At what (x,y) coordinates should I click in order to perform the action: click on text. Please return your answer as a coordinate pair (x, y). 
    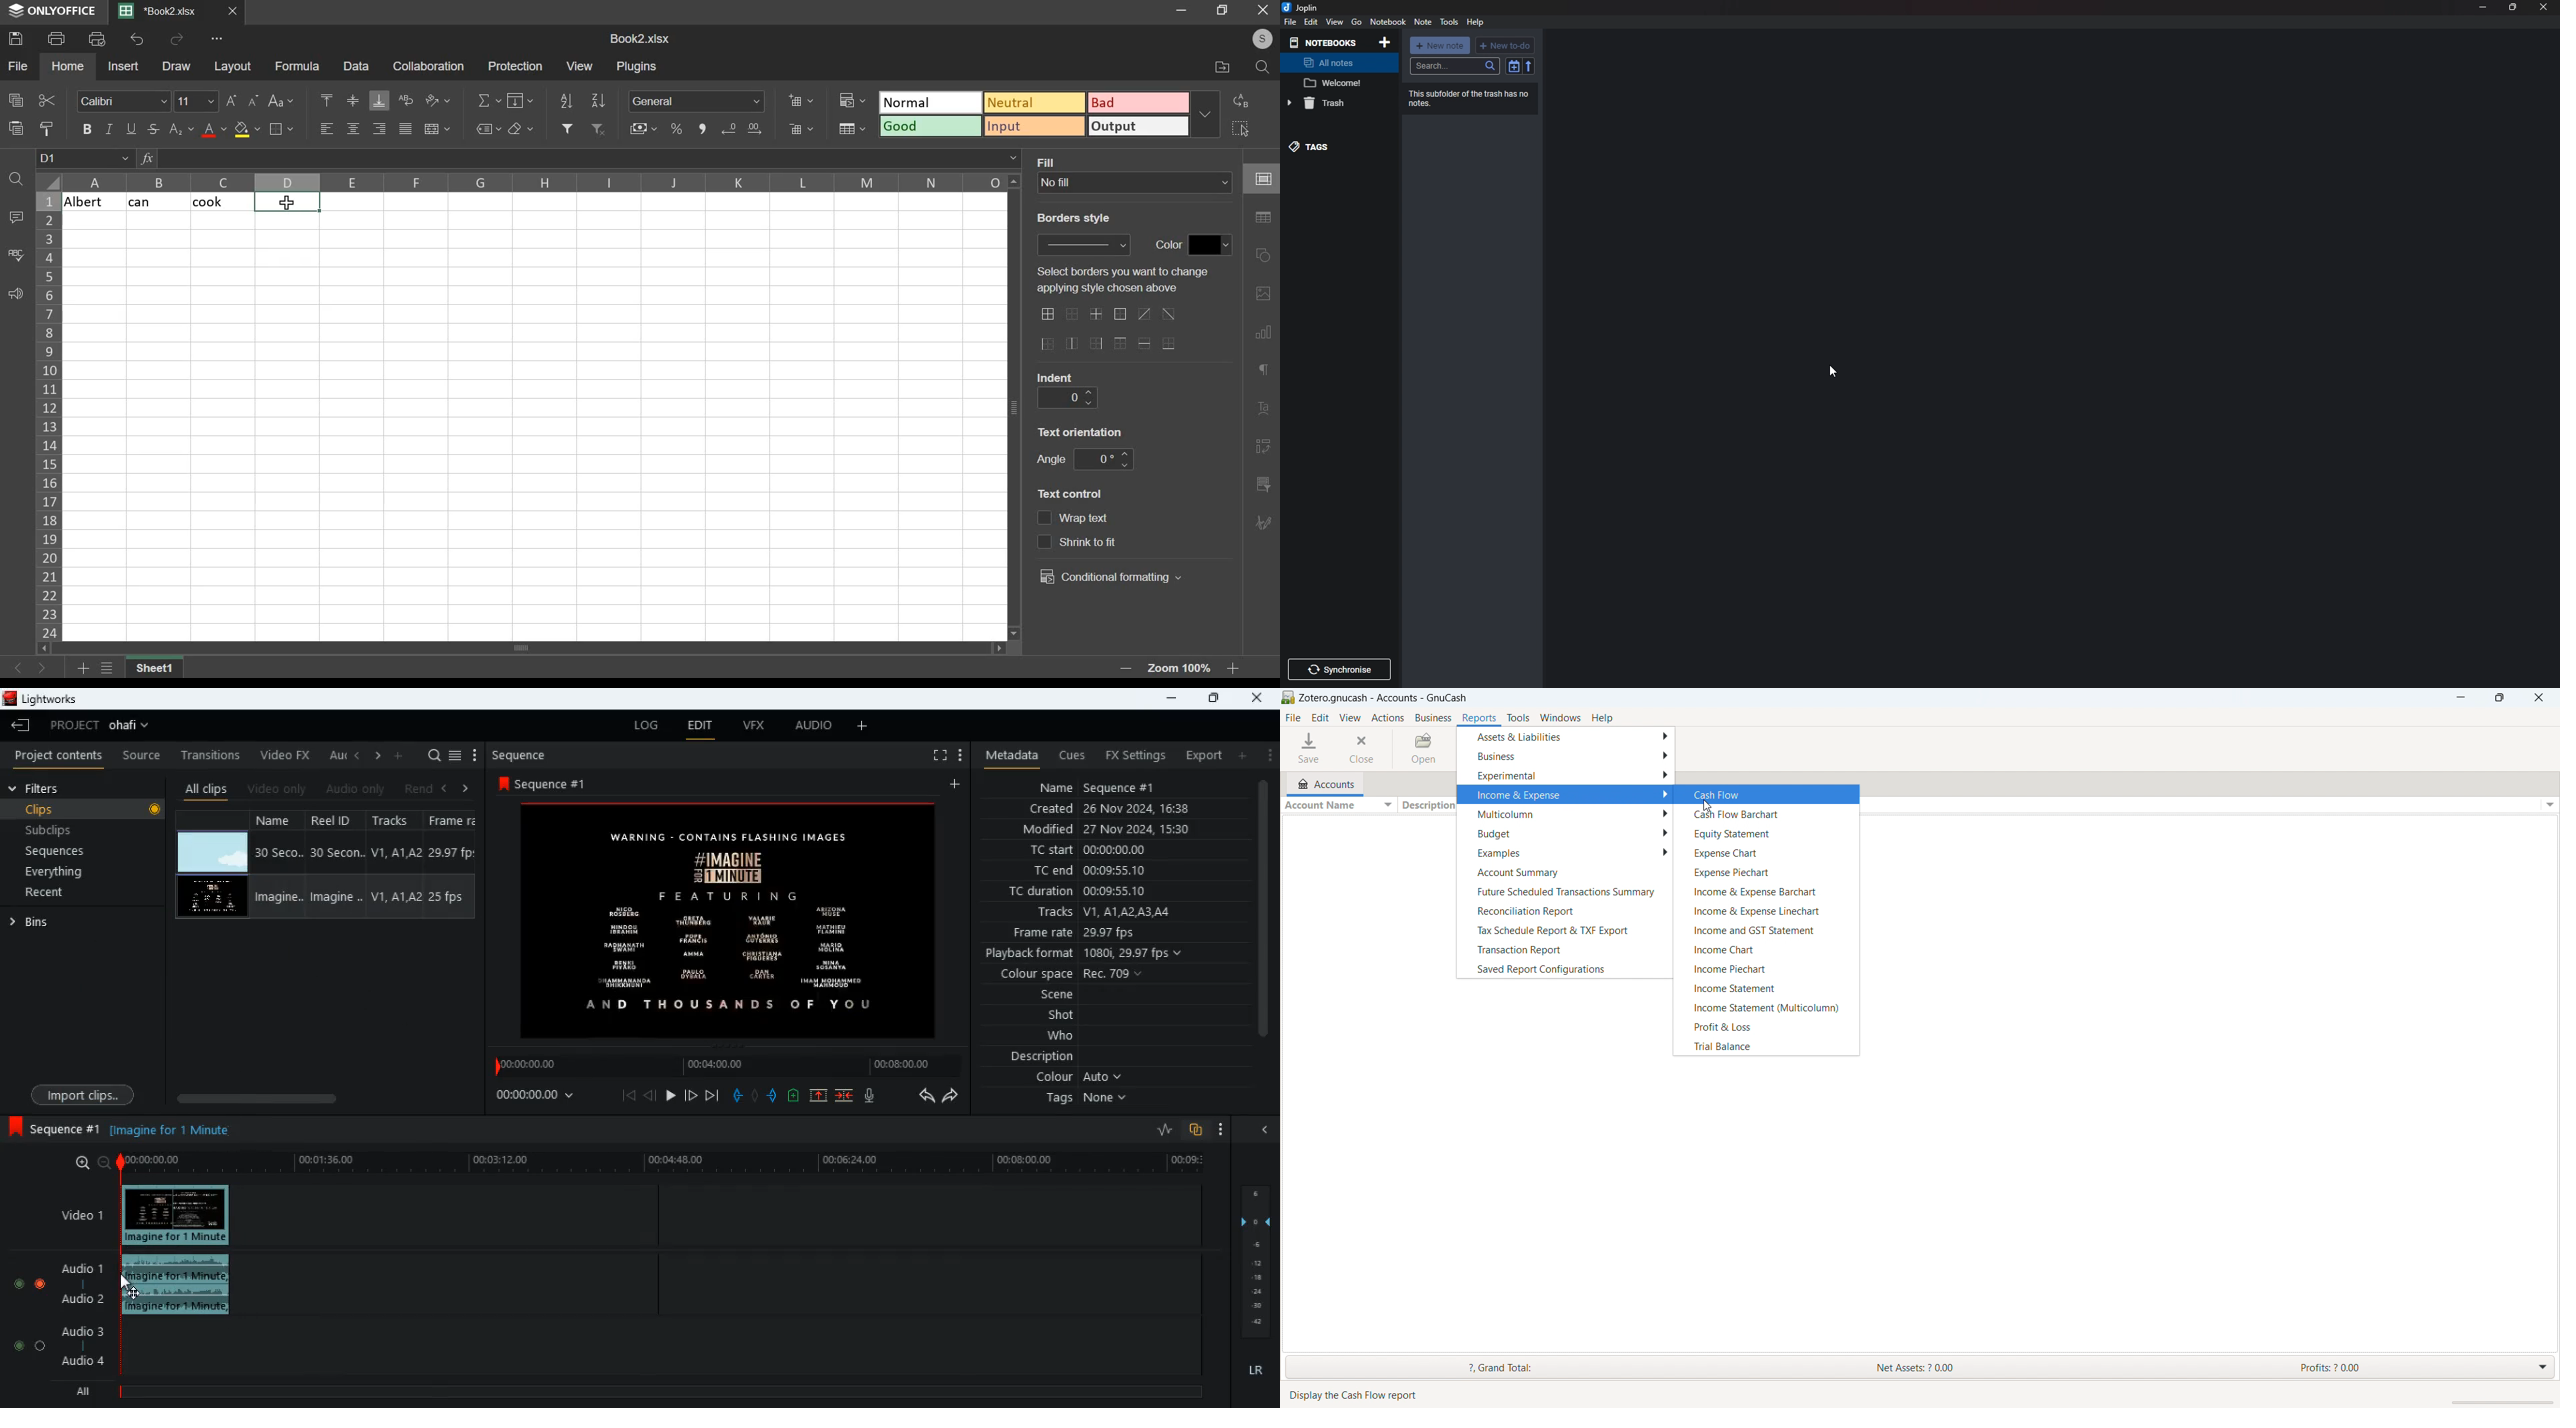
    Looking at the image, I should click on (1090, 544).